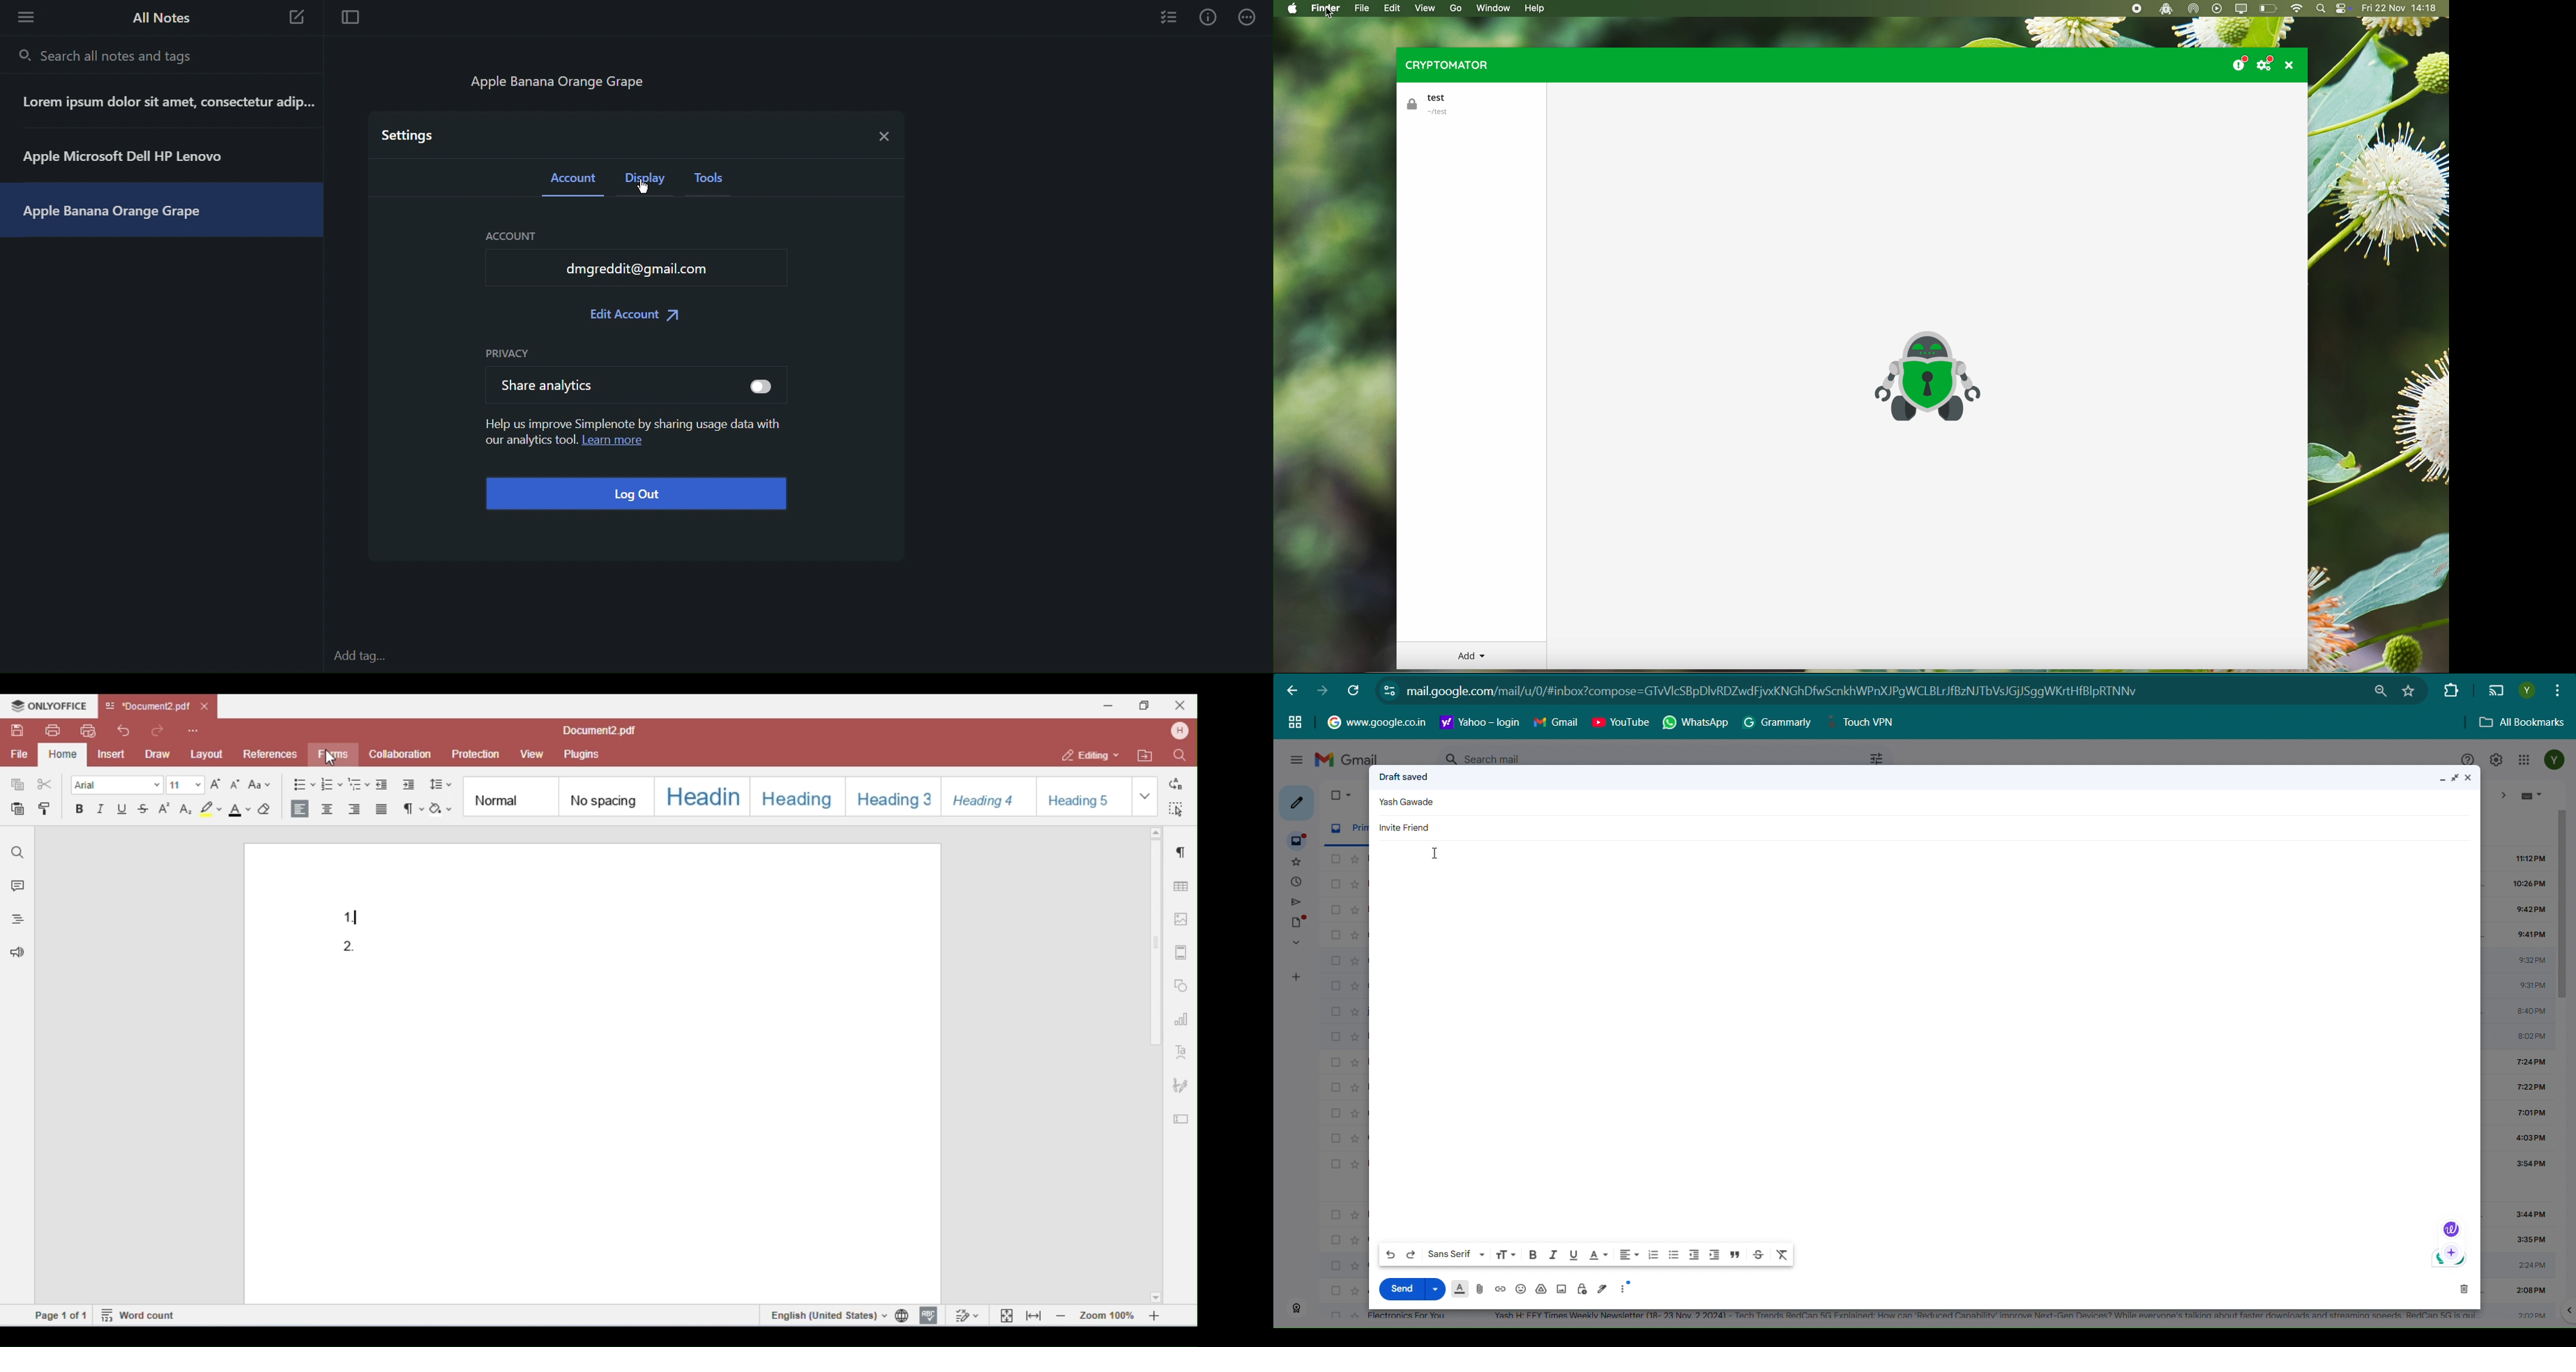 This screenshot has width=2576, height=1372. Describe the element at coordinates (1391, 1256) in the screenshot. I see `Undo` at that location.